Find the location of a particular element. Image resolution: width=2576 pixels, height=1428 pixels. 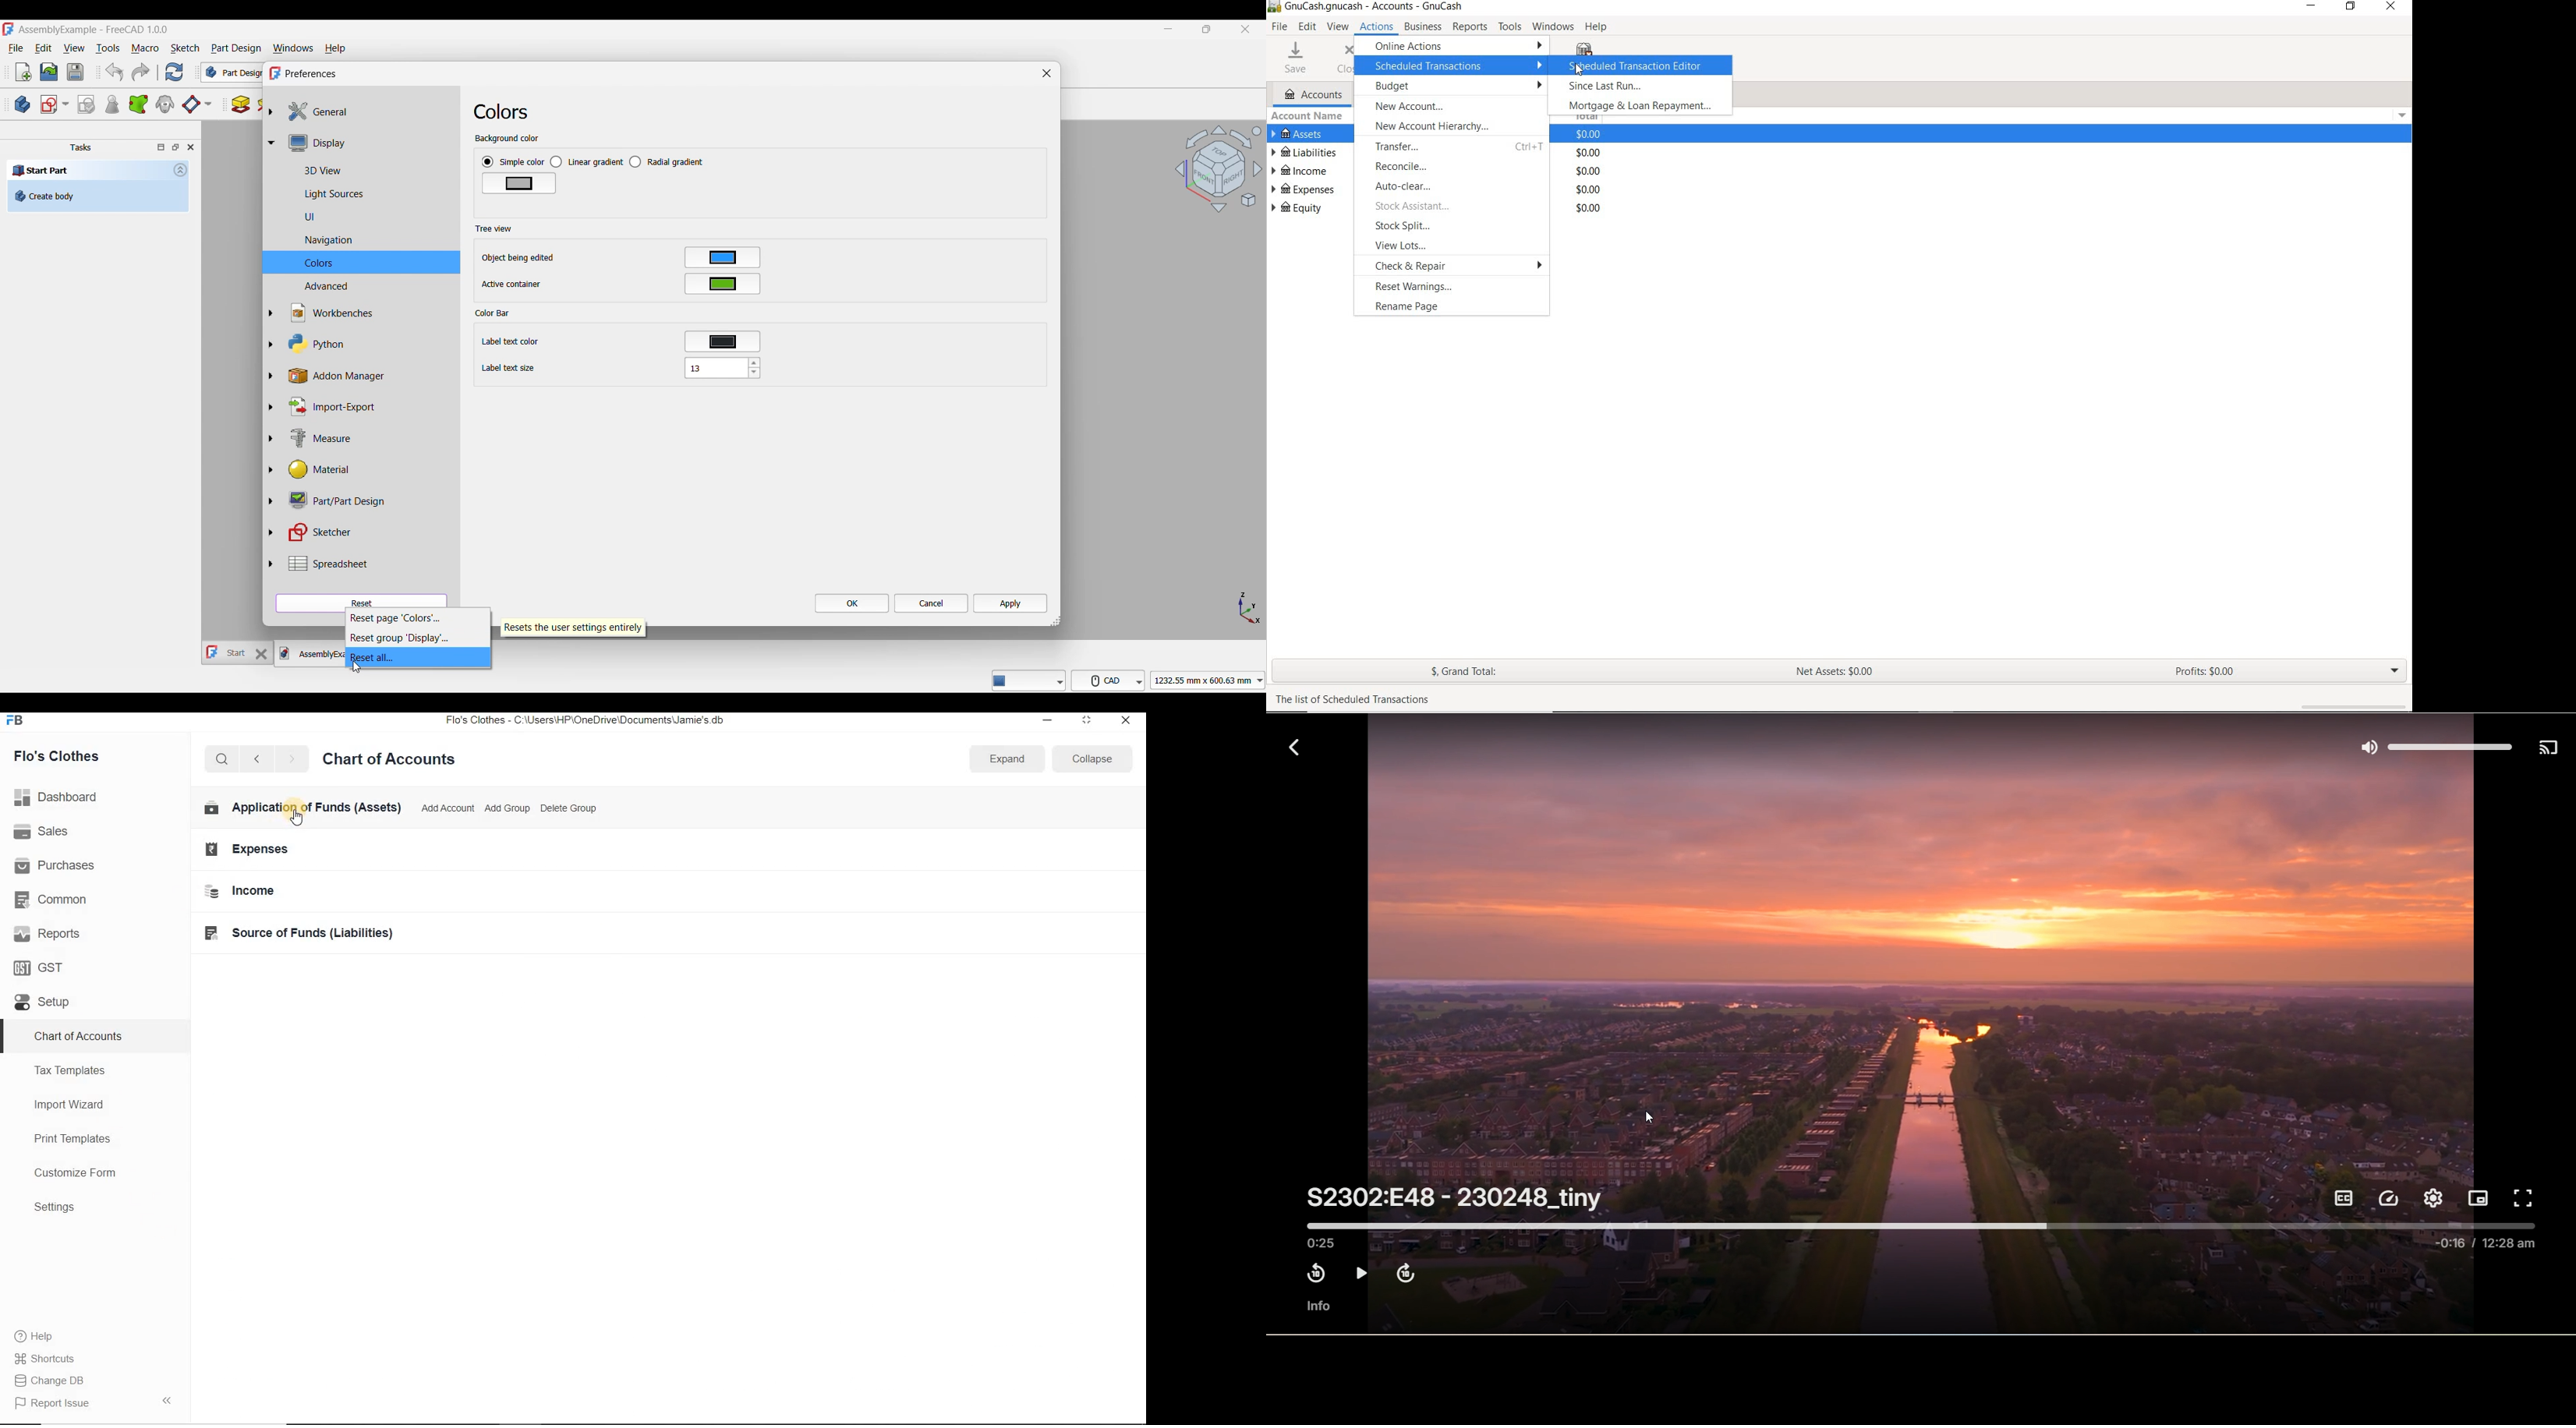

Reset is located at coordinates (361, 600).